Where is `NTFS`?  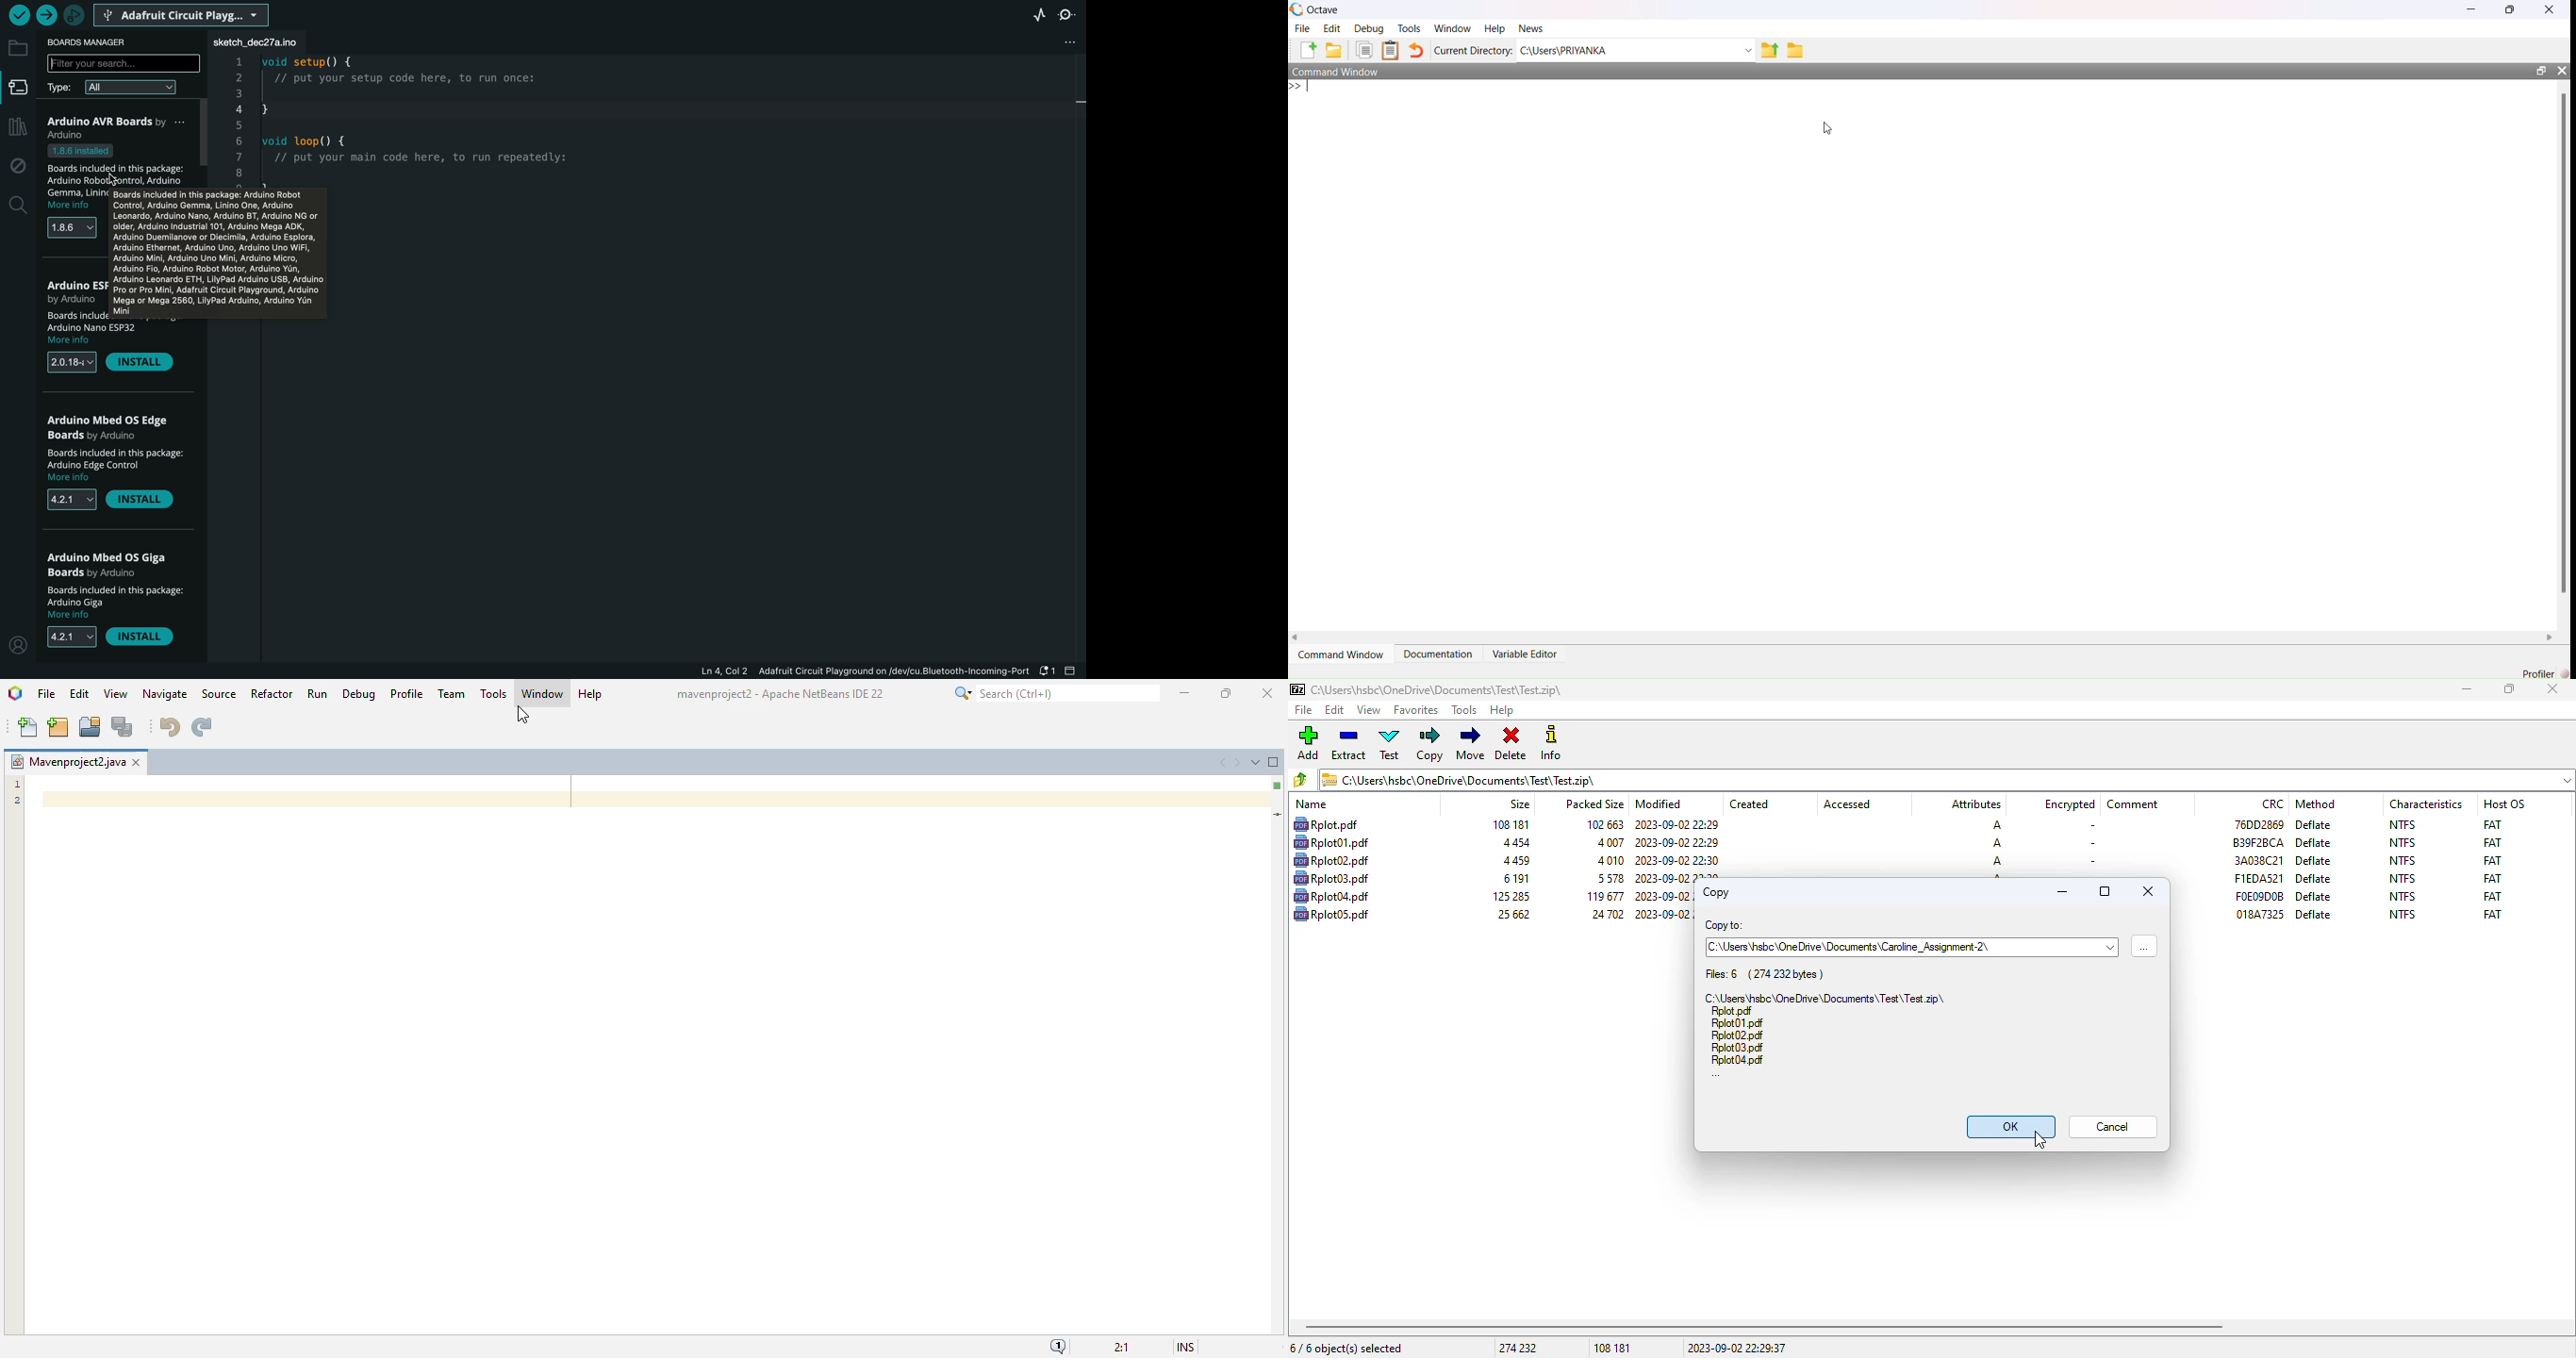 NTFS is located at coordinates (2403, 824).